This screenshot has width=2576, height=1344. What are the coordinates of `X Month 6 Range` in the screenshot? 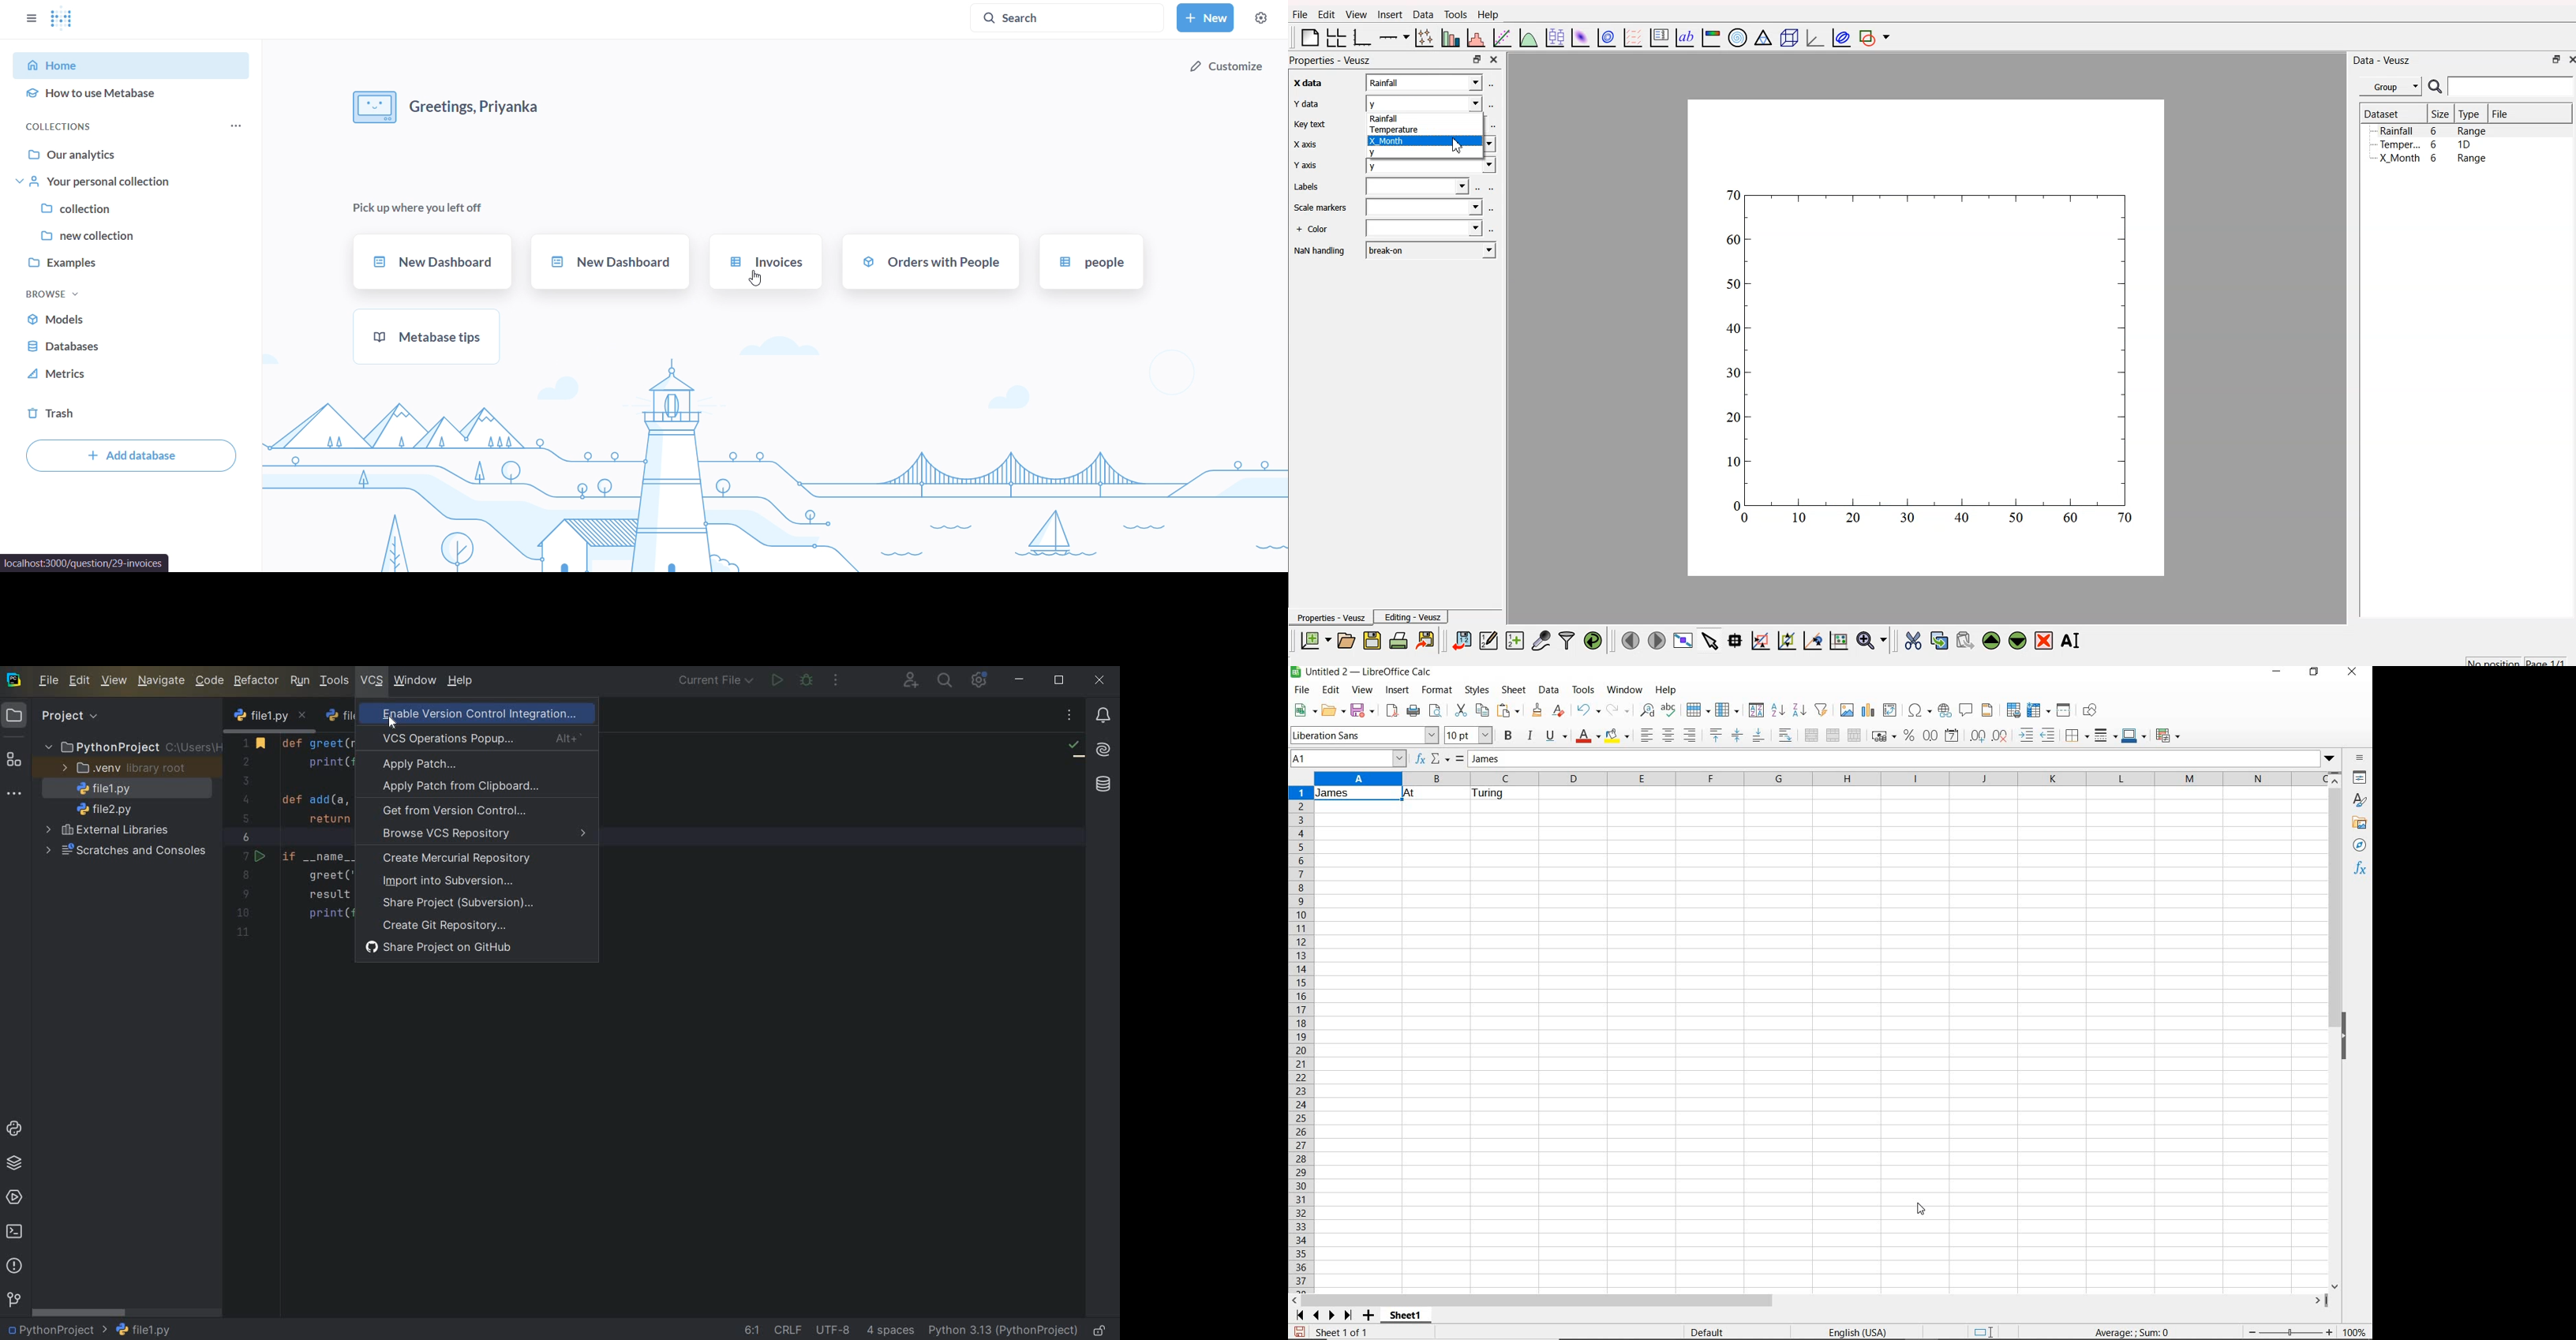 It's located at (2433, 158).